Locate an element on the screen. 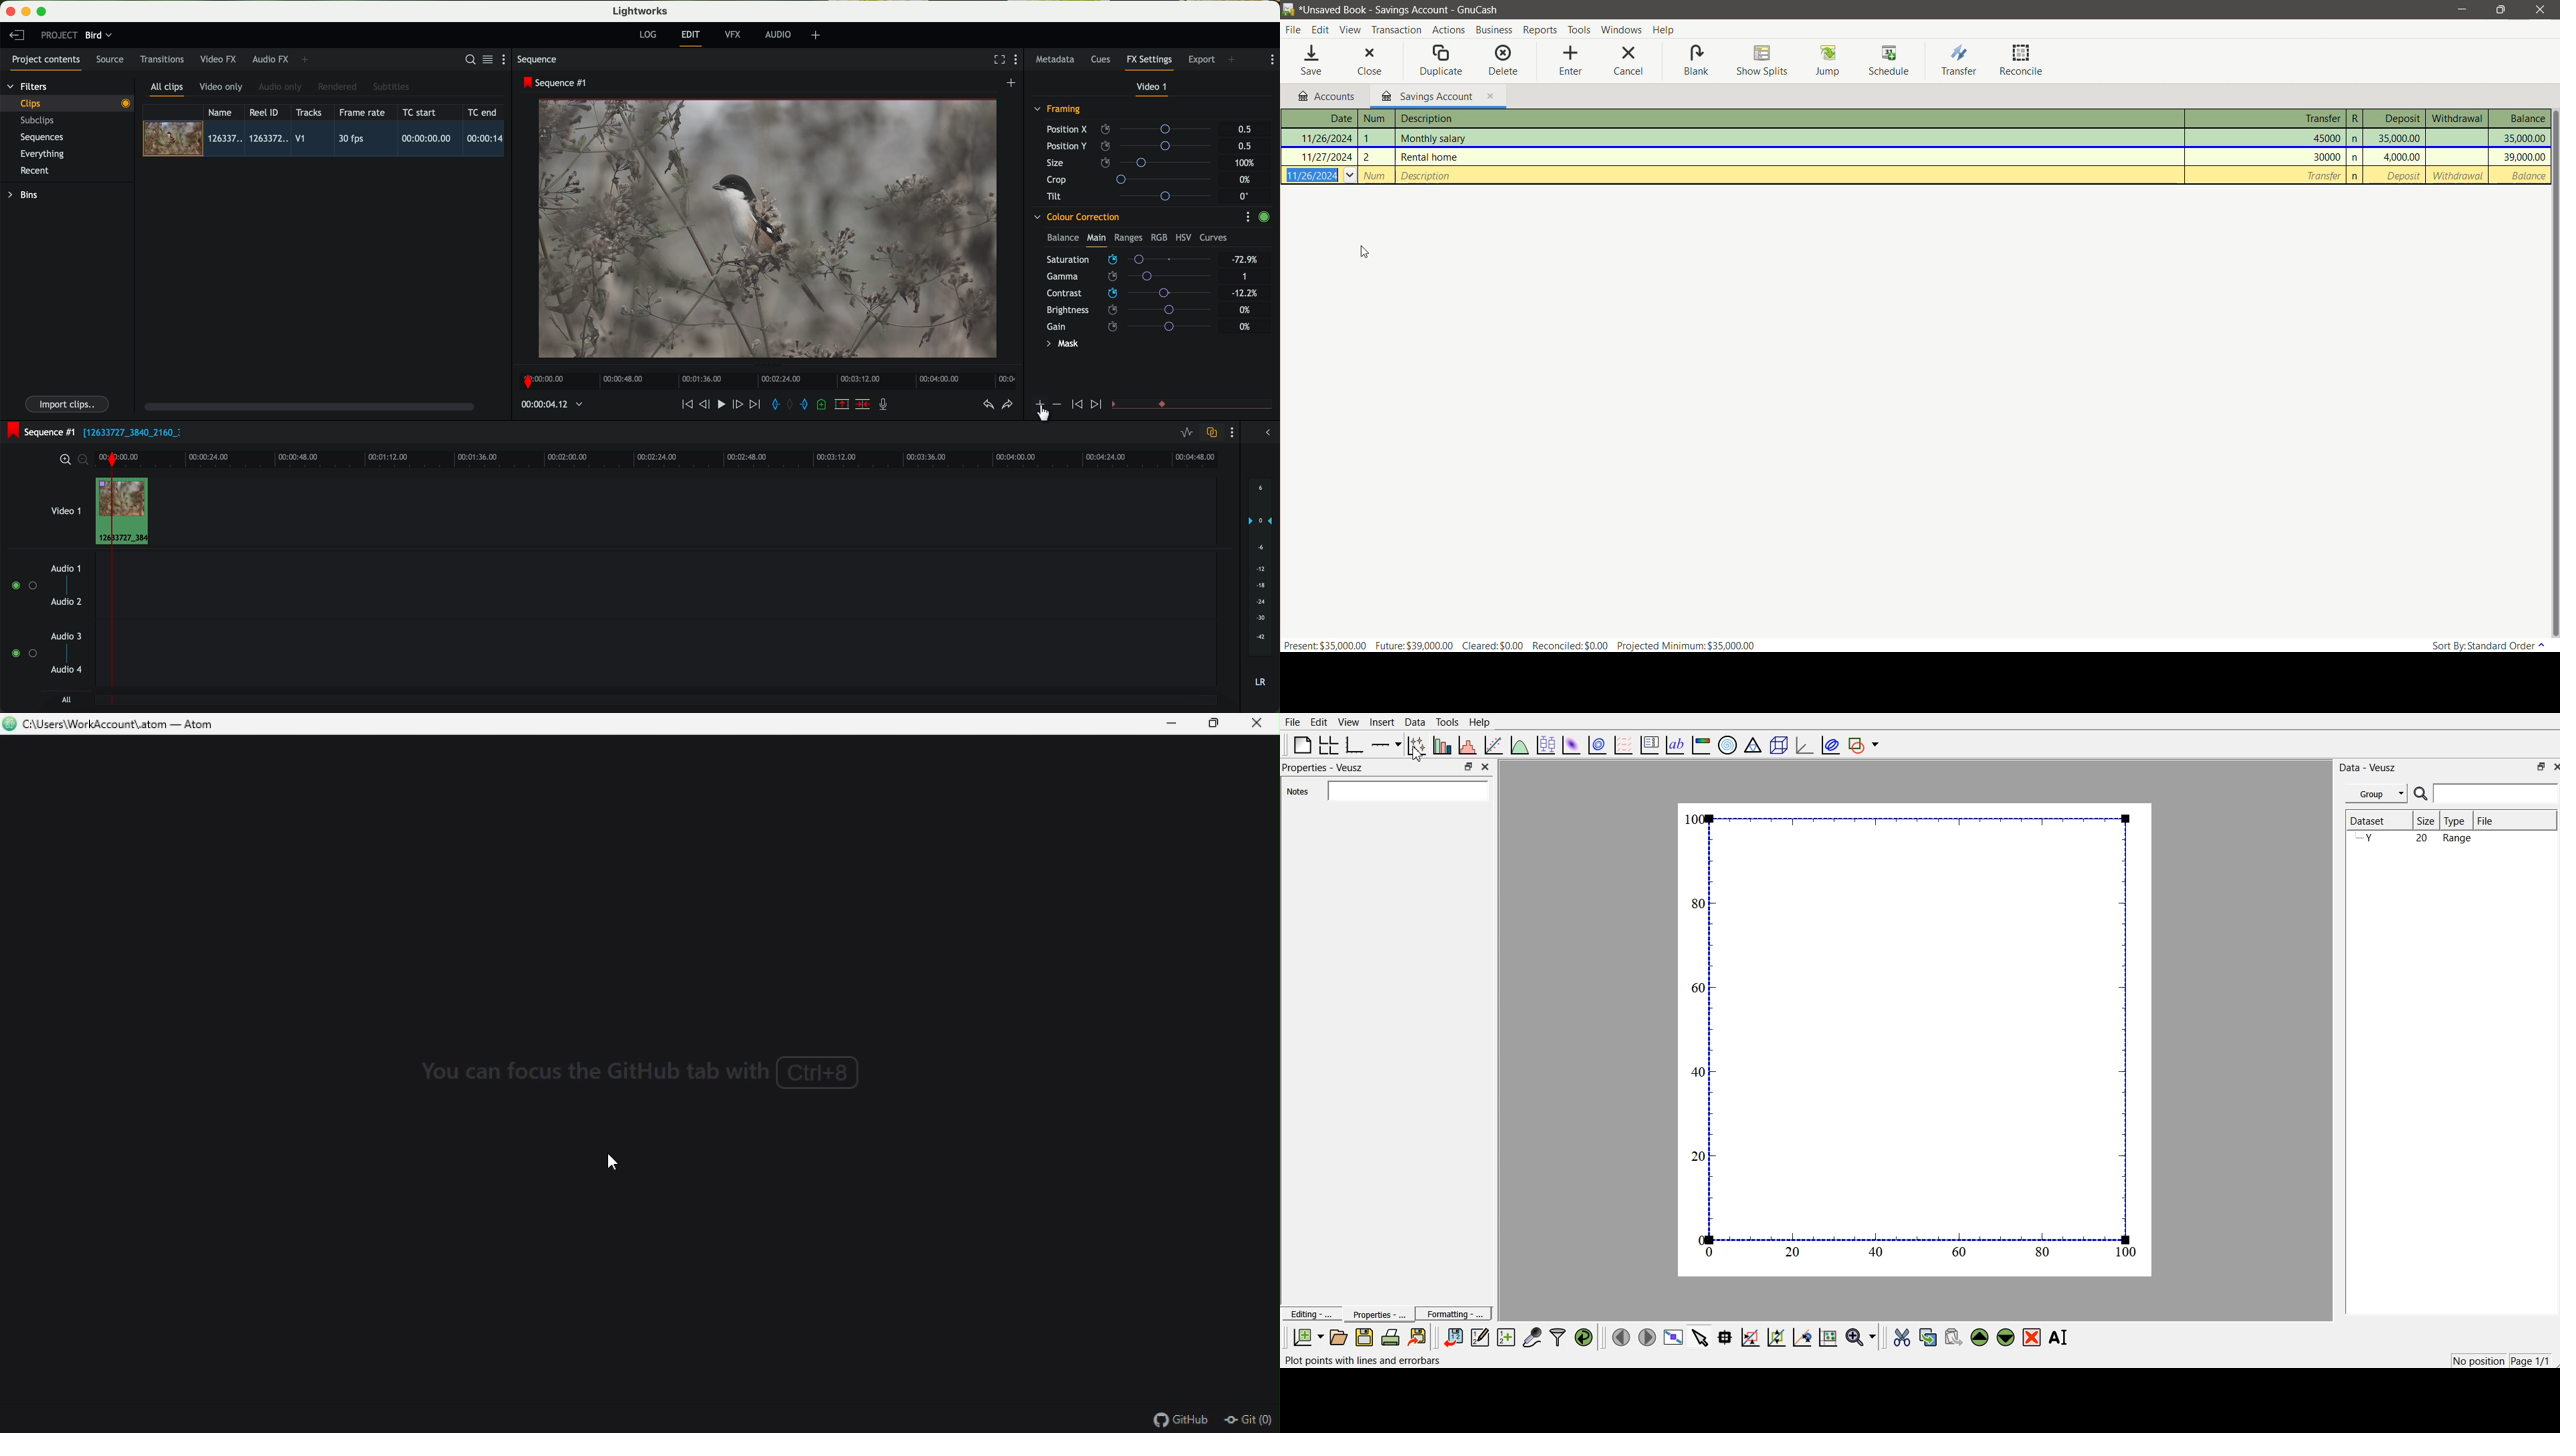  Close is located at coordinates (2552, 767).